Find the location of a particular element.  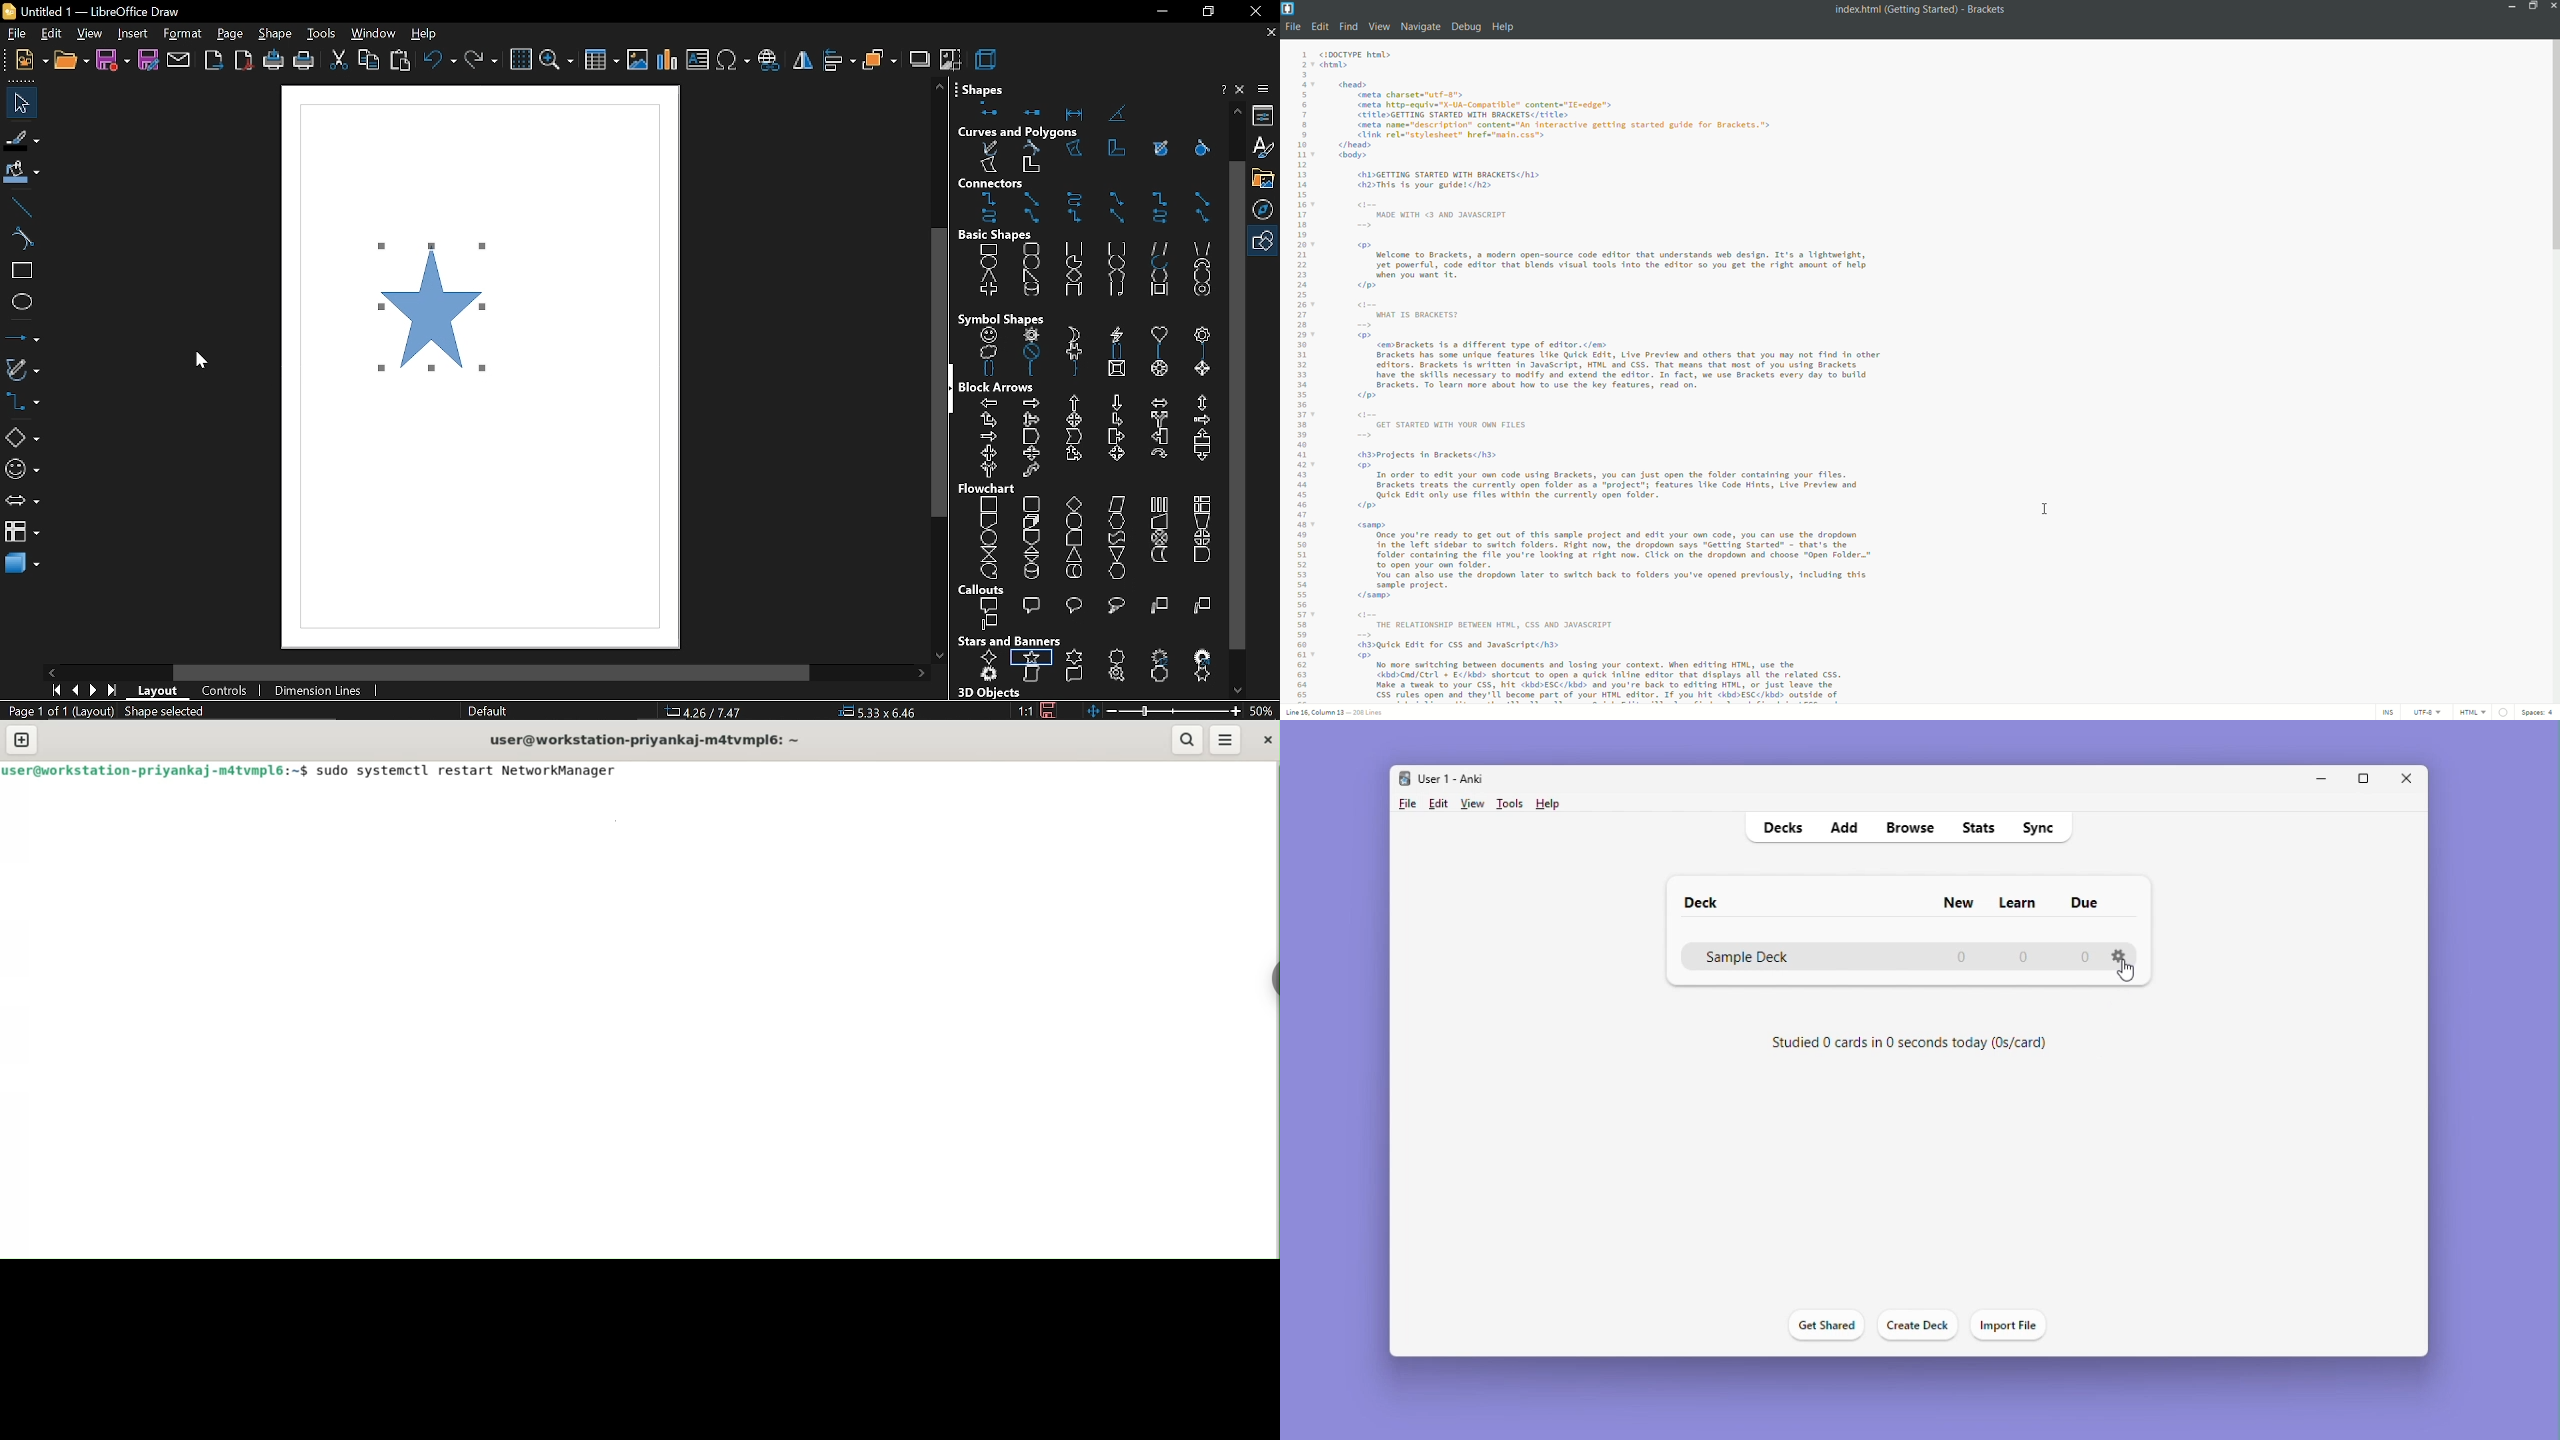

sidebar options is located at coordinates (1266, 89).